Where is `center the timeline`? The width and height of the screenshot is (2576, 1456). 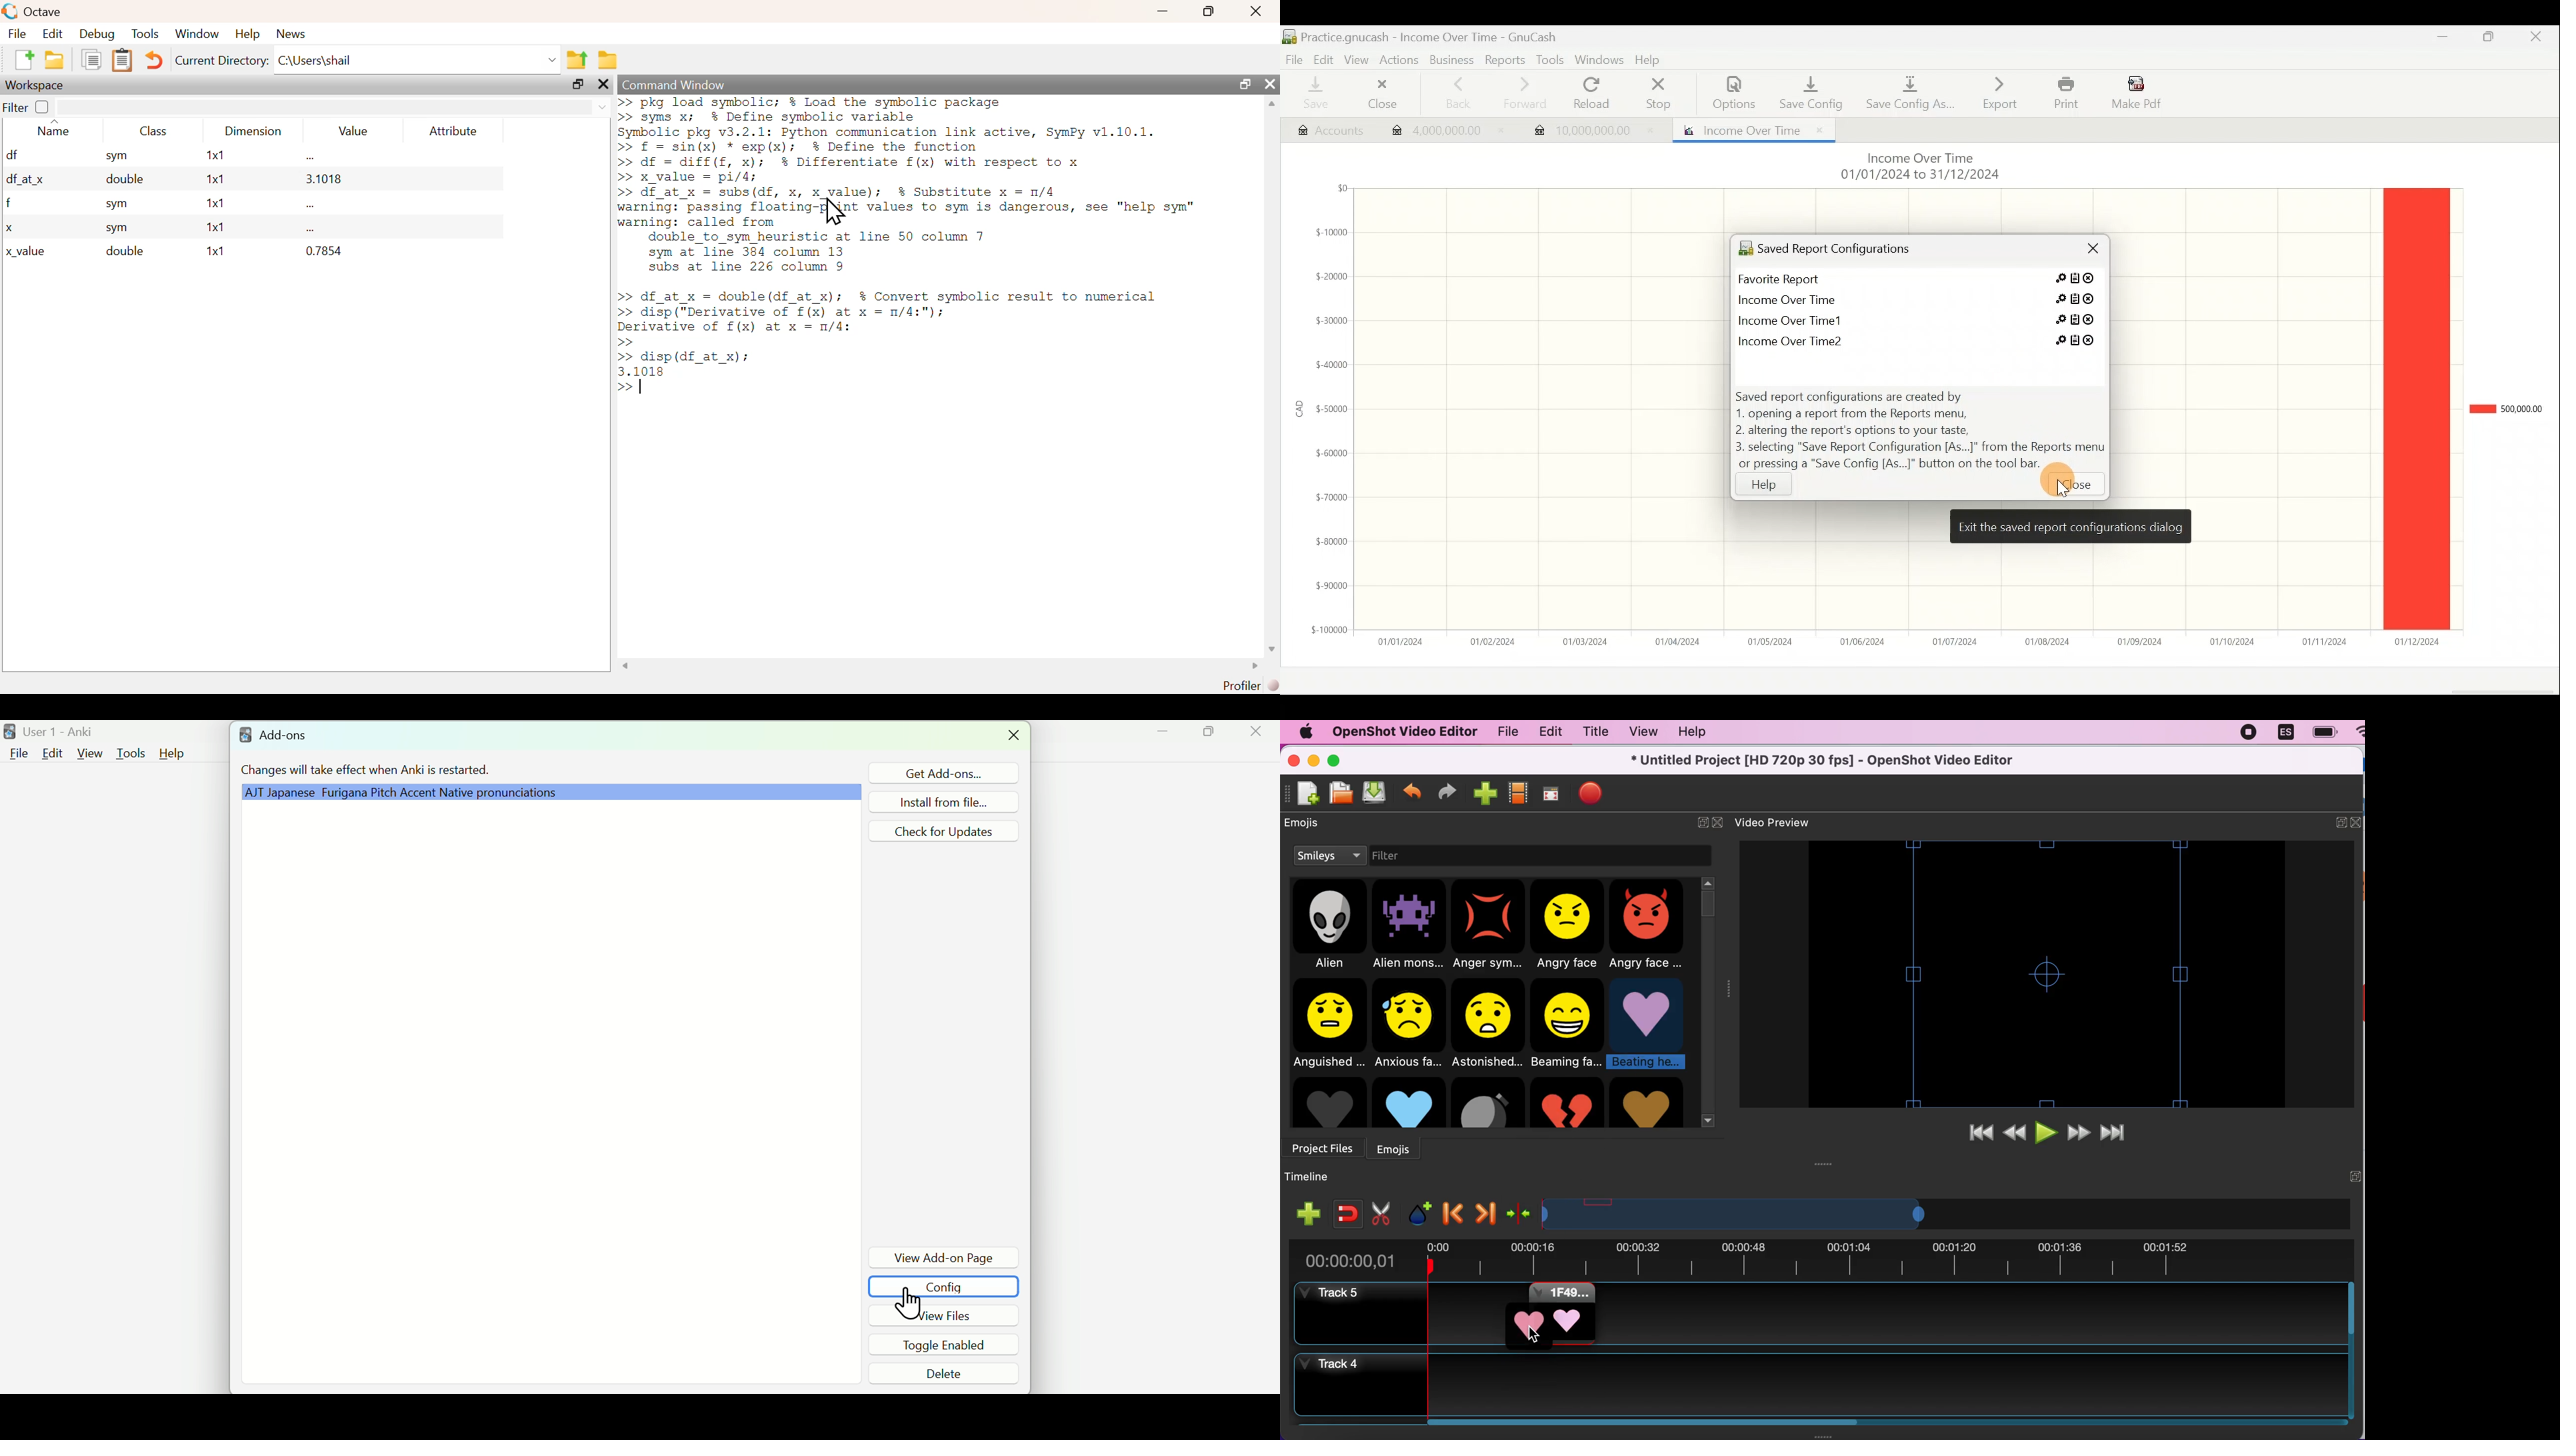 center the timeline is located at coordinates (1519, 1211).